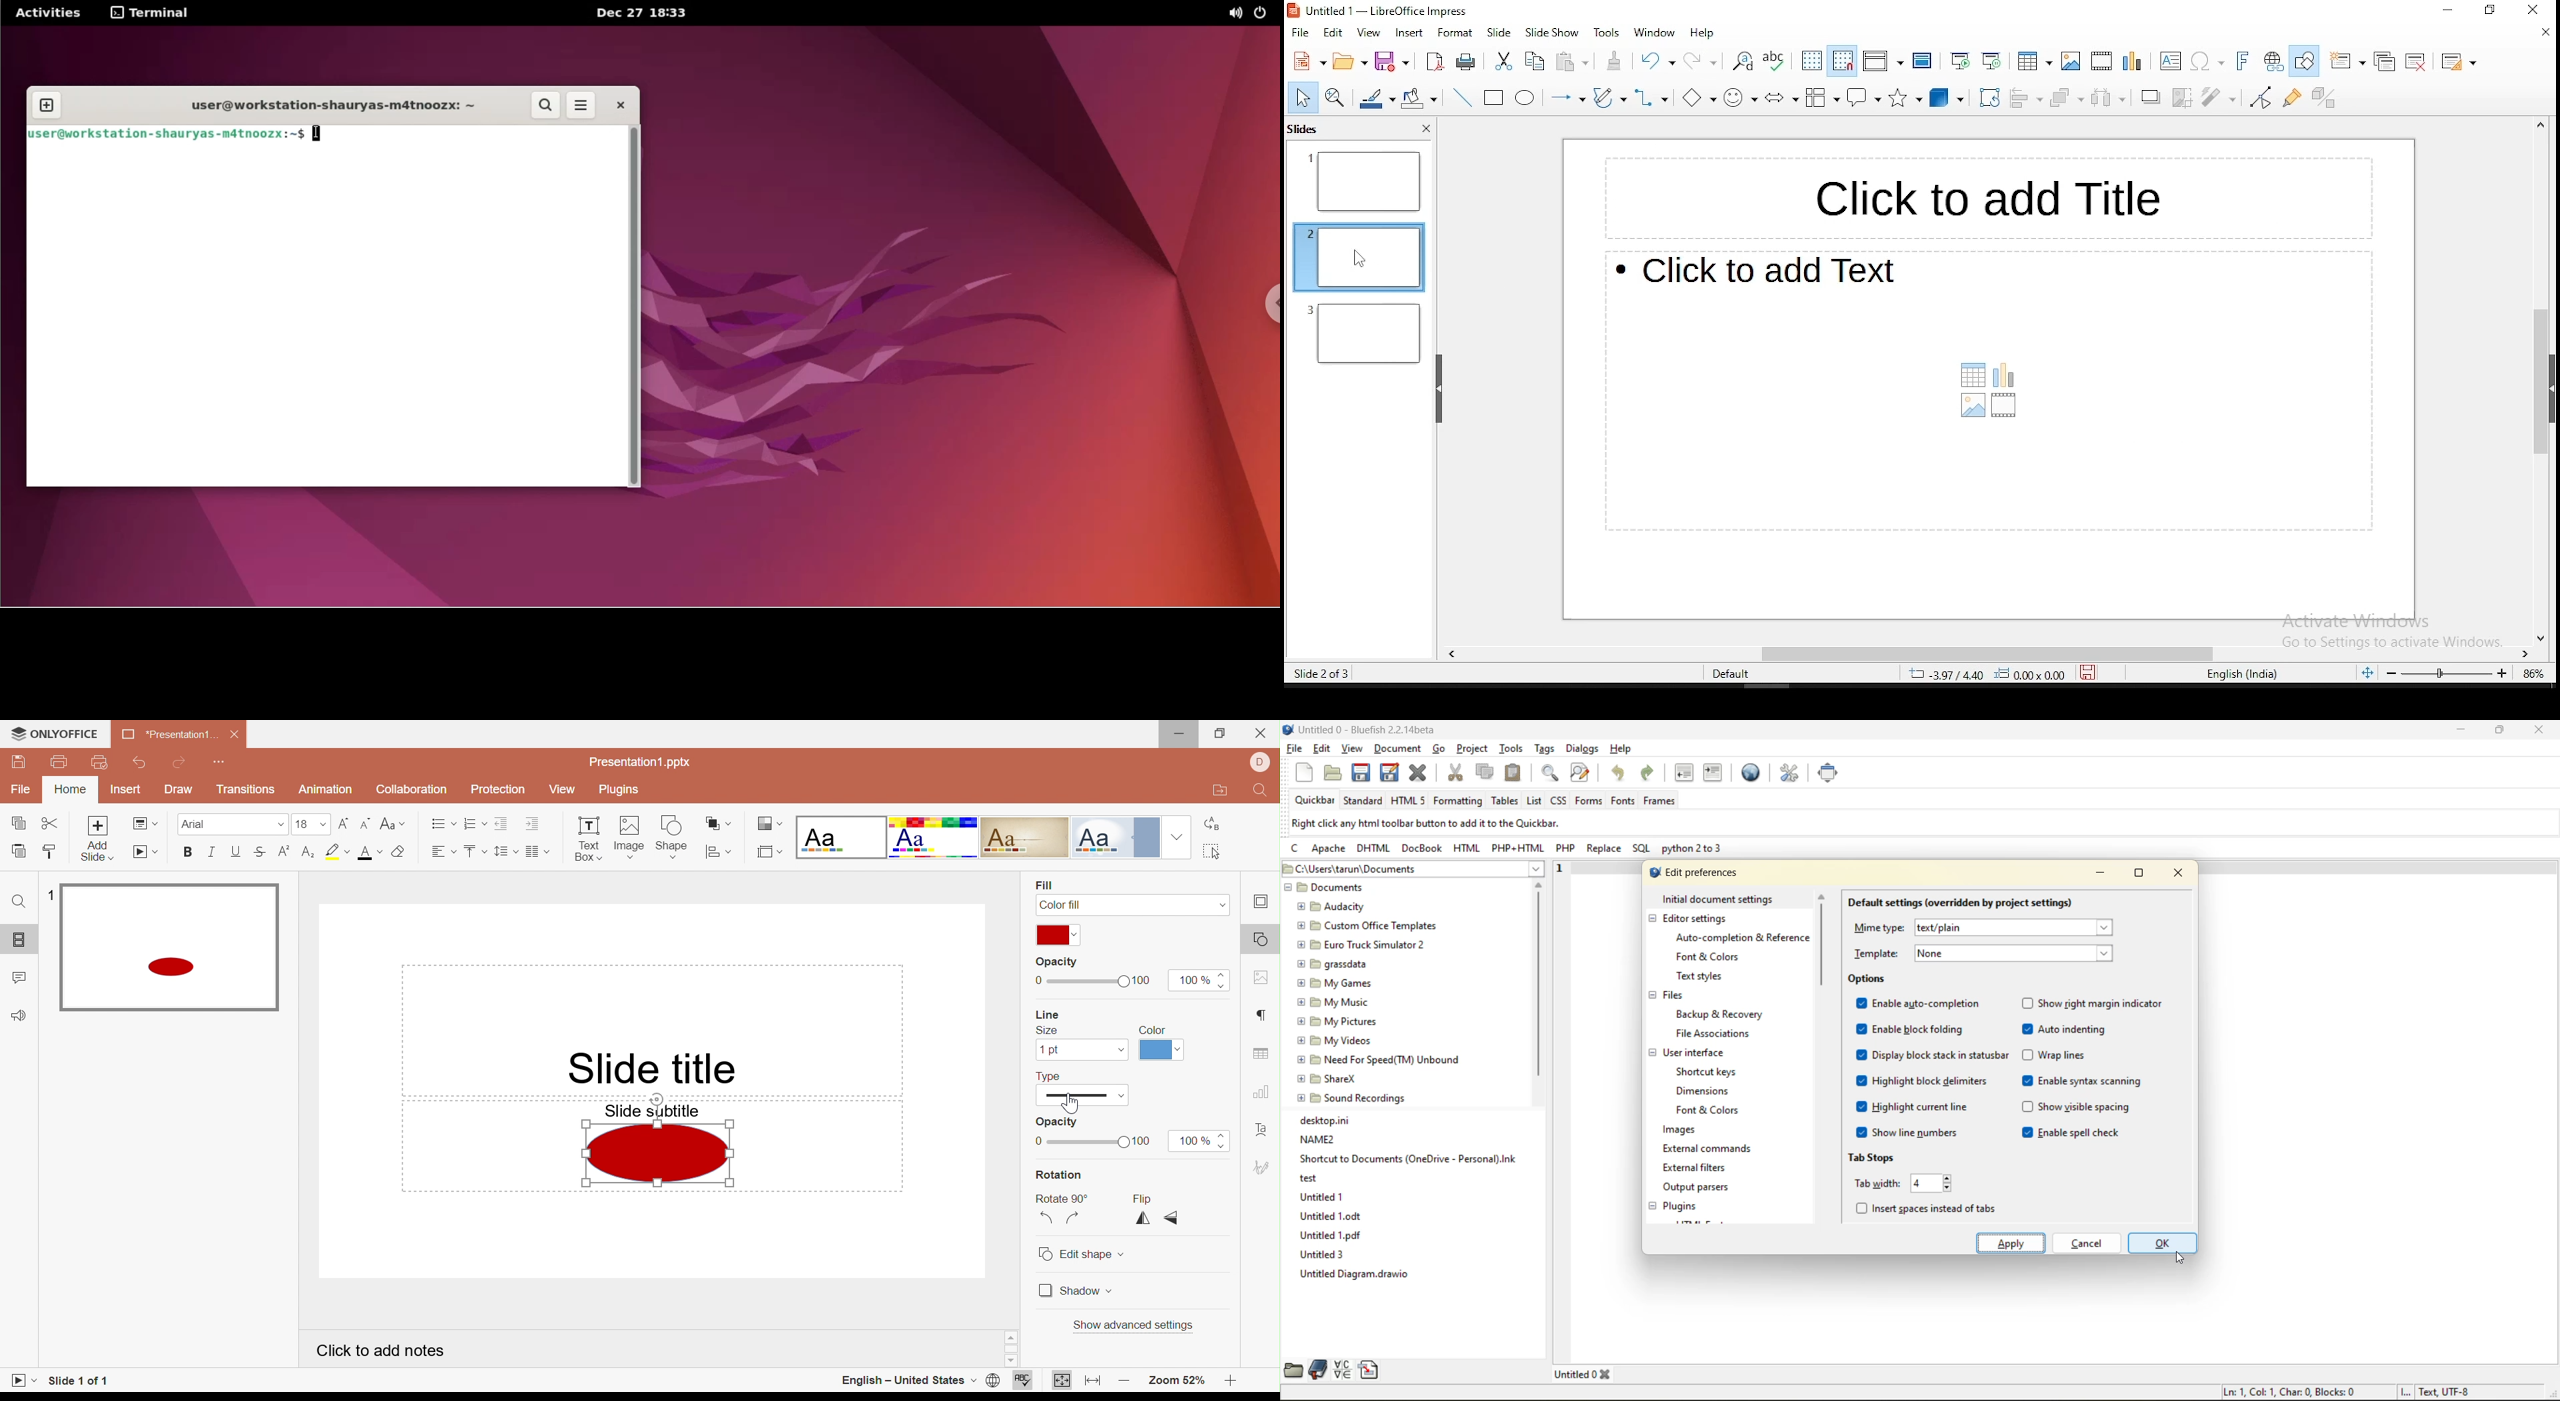 Image resolution: width=2576 pixels, height=1428 pixels. I want to click on text styles, so click(1704, 977).